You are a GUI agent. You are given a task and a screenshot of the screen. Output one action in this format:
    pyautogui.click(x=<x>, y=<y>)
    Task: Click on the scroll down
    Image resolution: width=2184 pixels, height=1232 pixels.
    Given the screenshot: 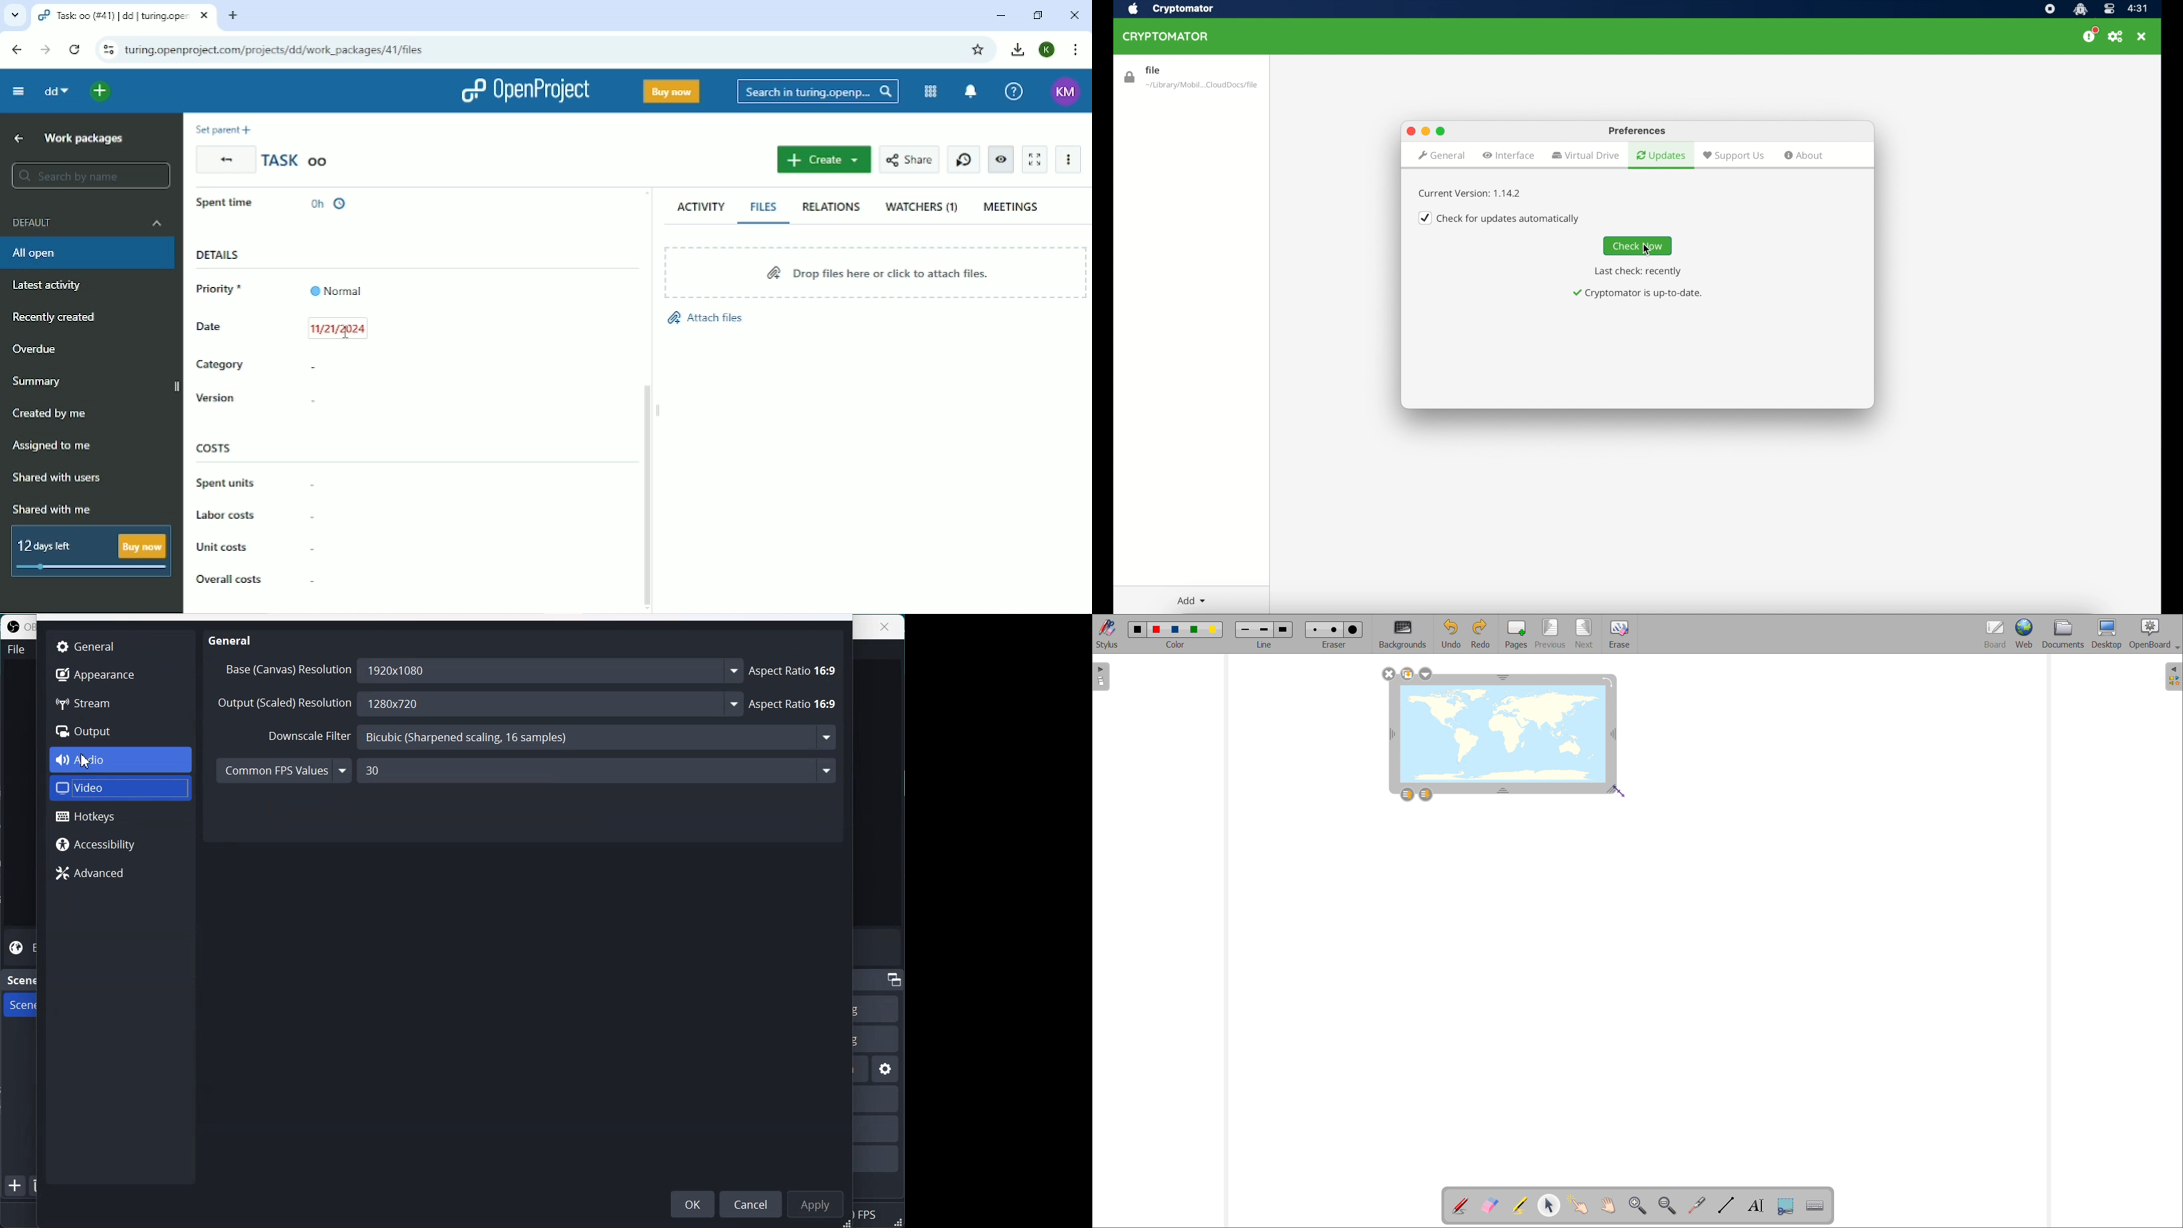 What is the action you would take?
    pyautogui.click(x=648, y=607)
    